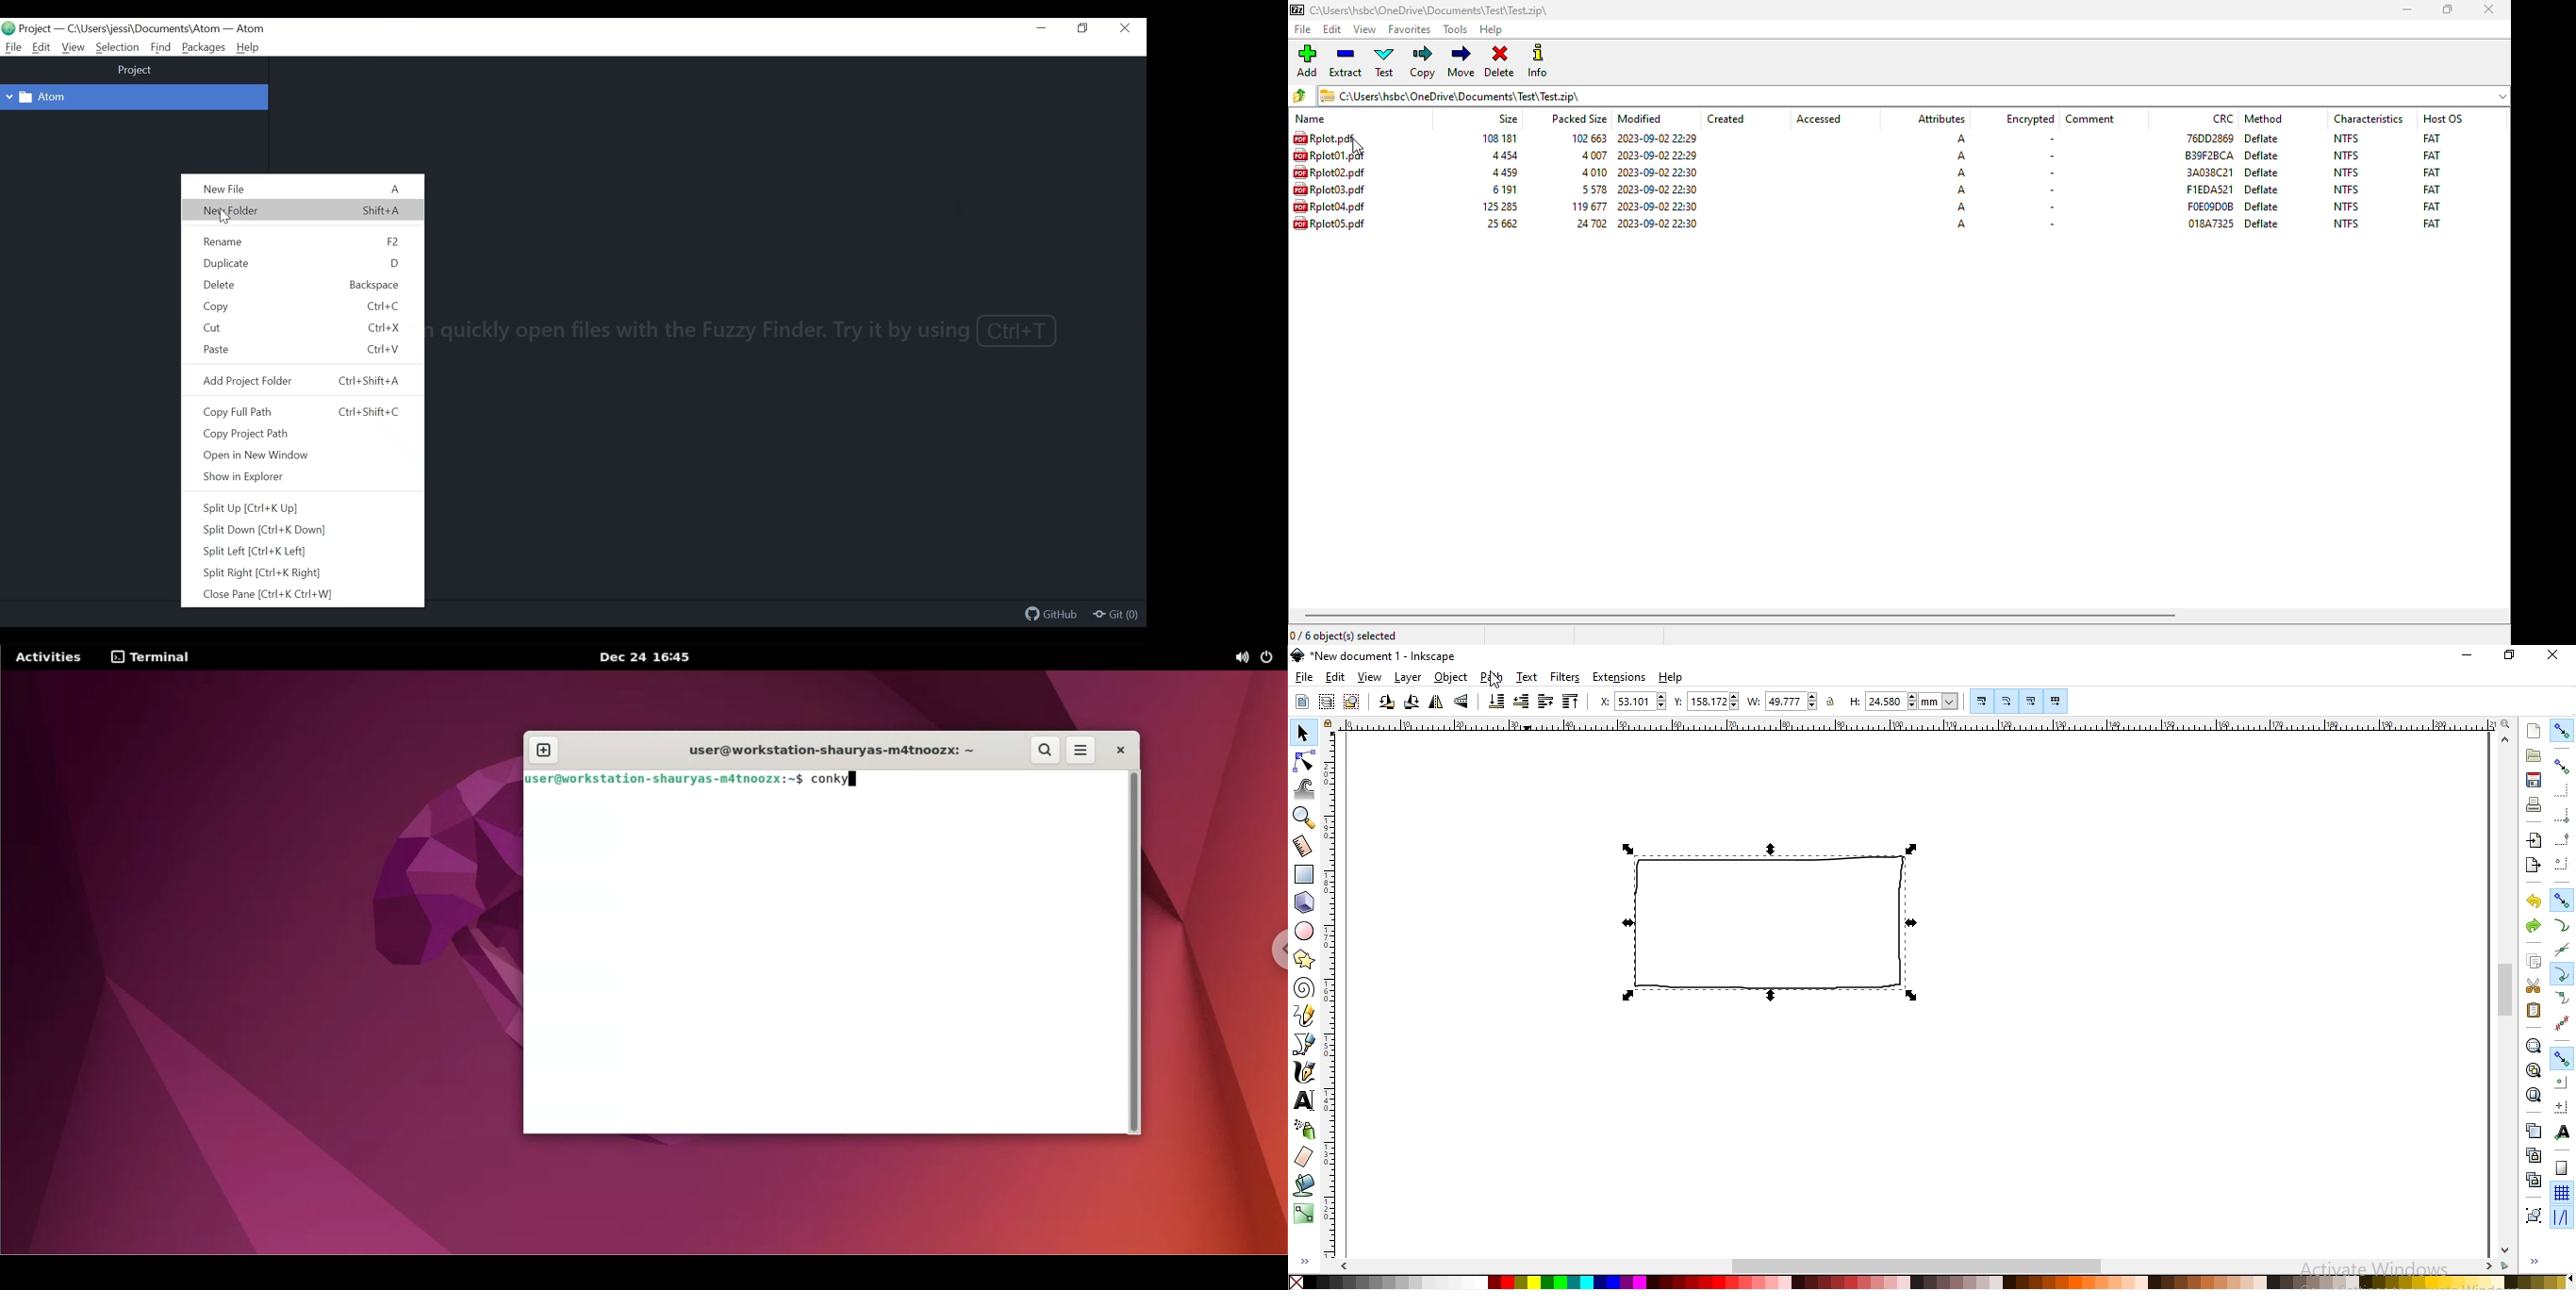  I want to click on File path, so click(141, 29).